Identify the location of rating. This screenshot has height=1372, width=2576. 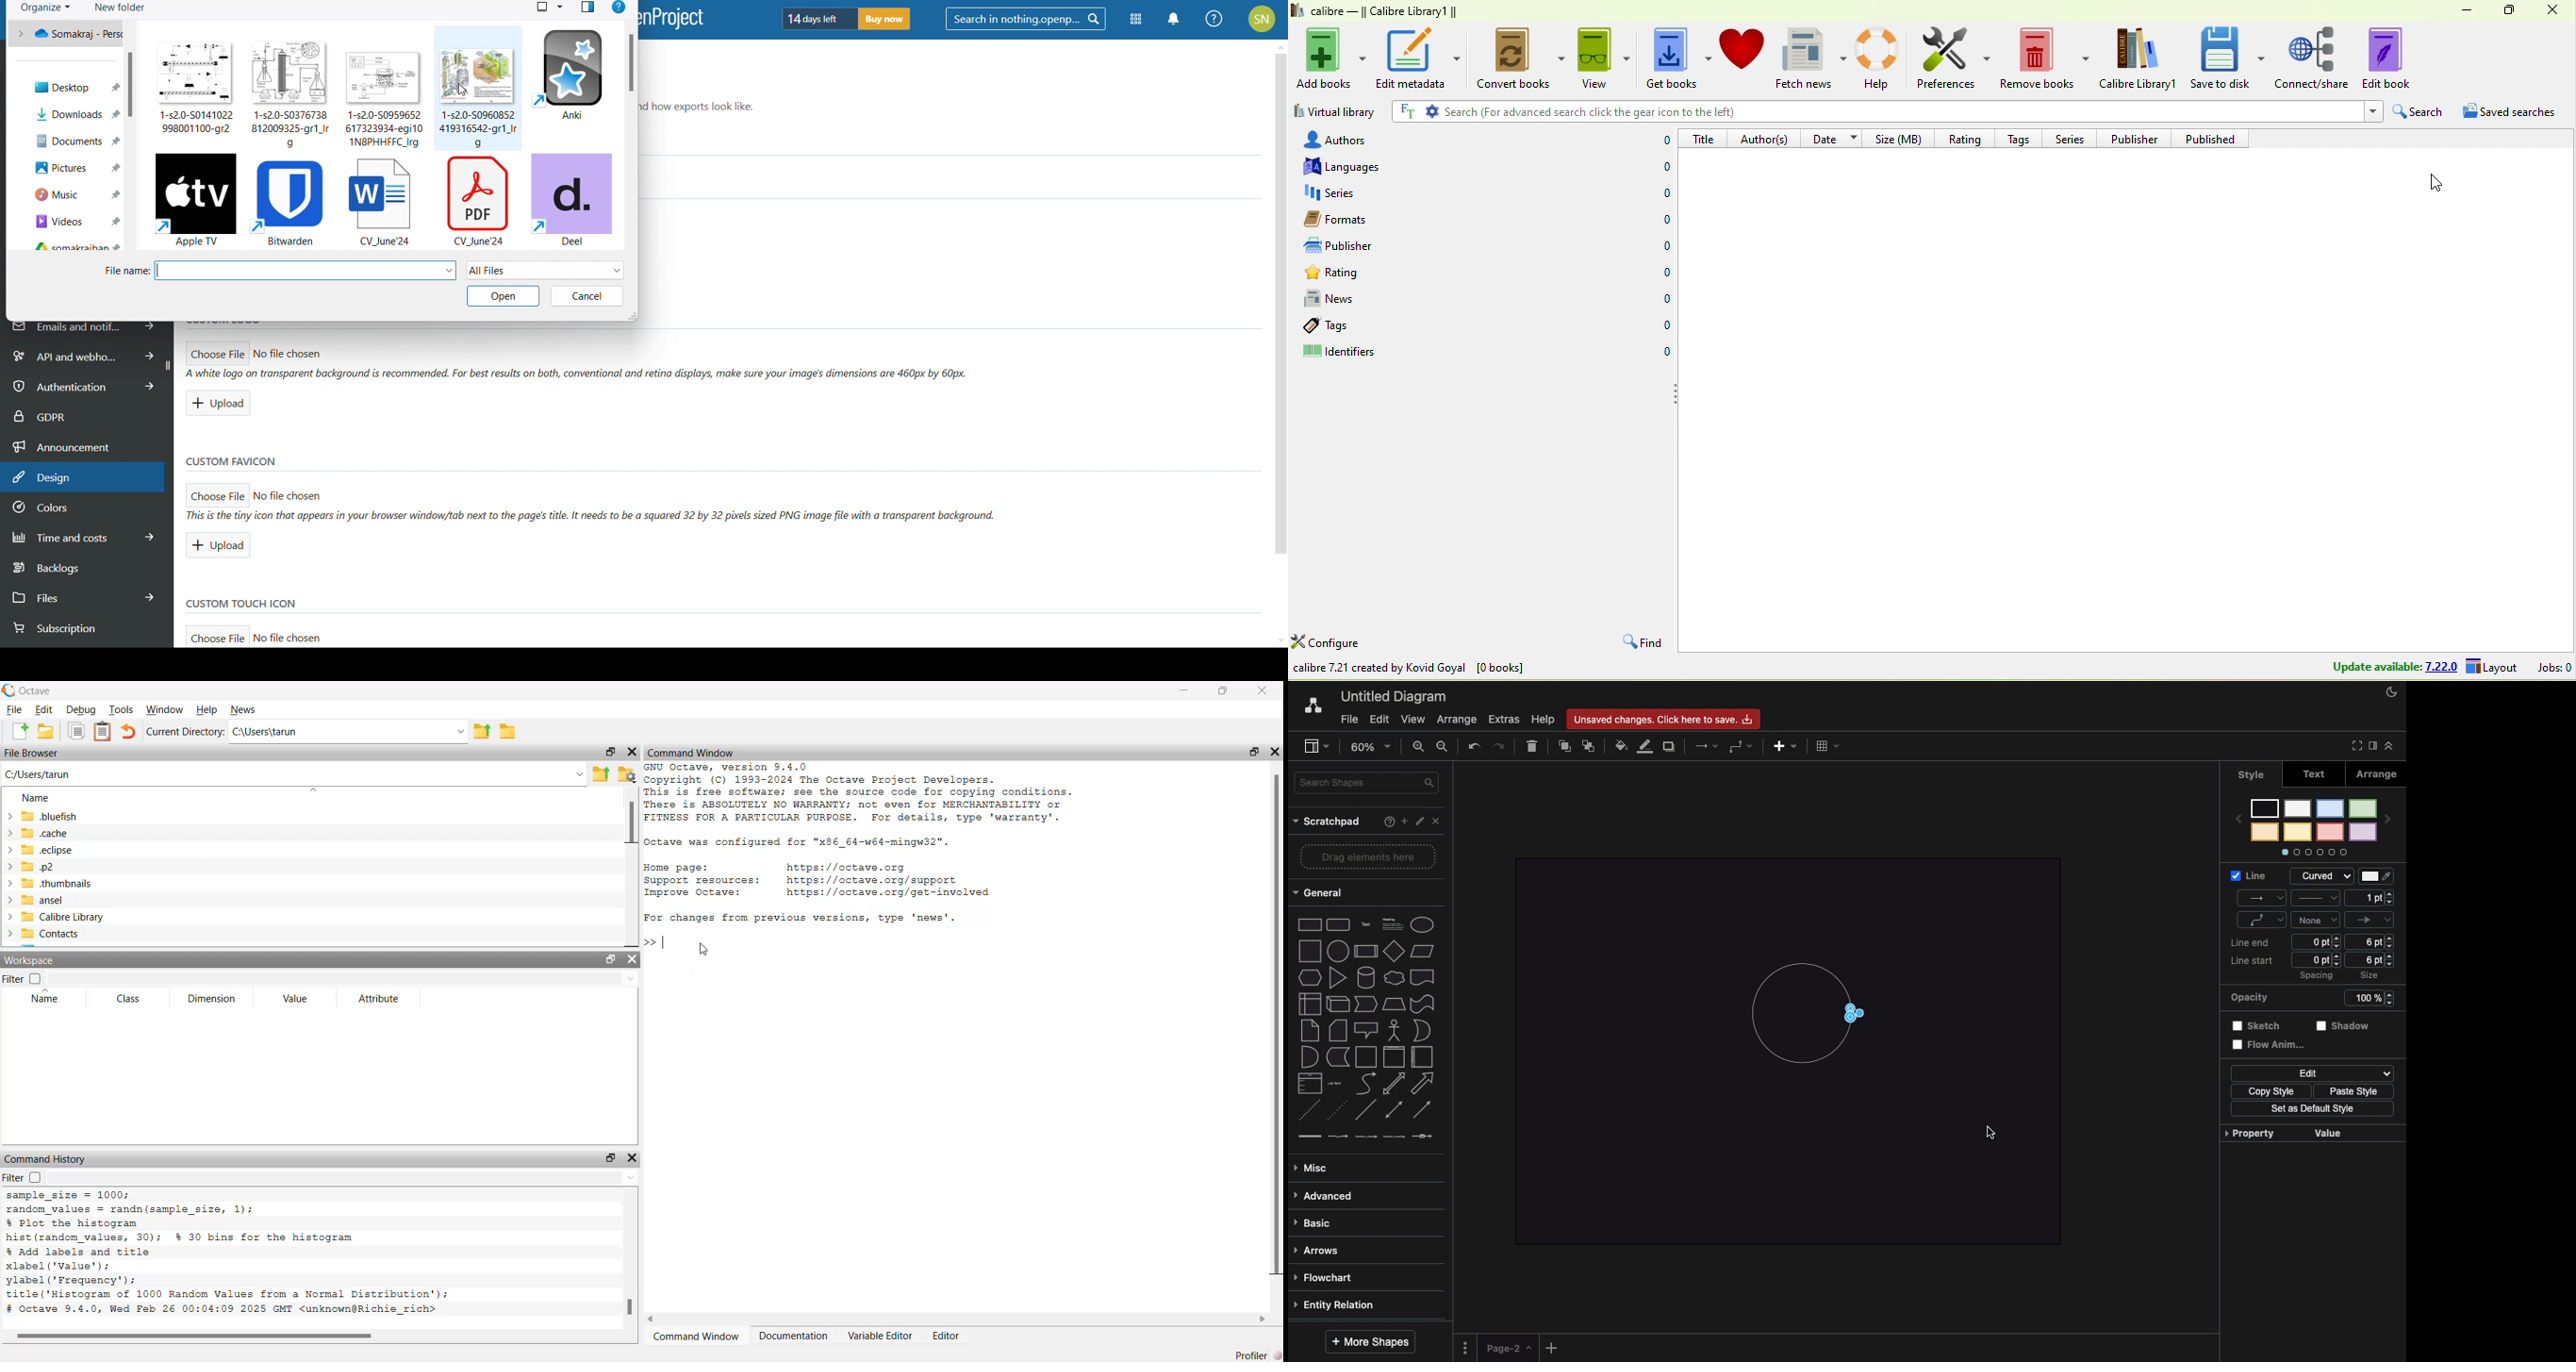
(1372, 275).